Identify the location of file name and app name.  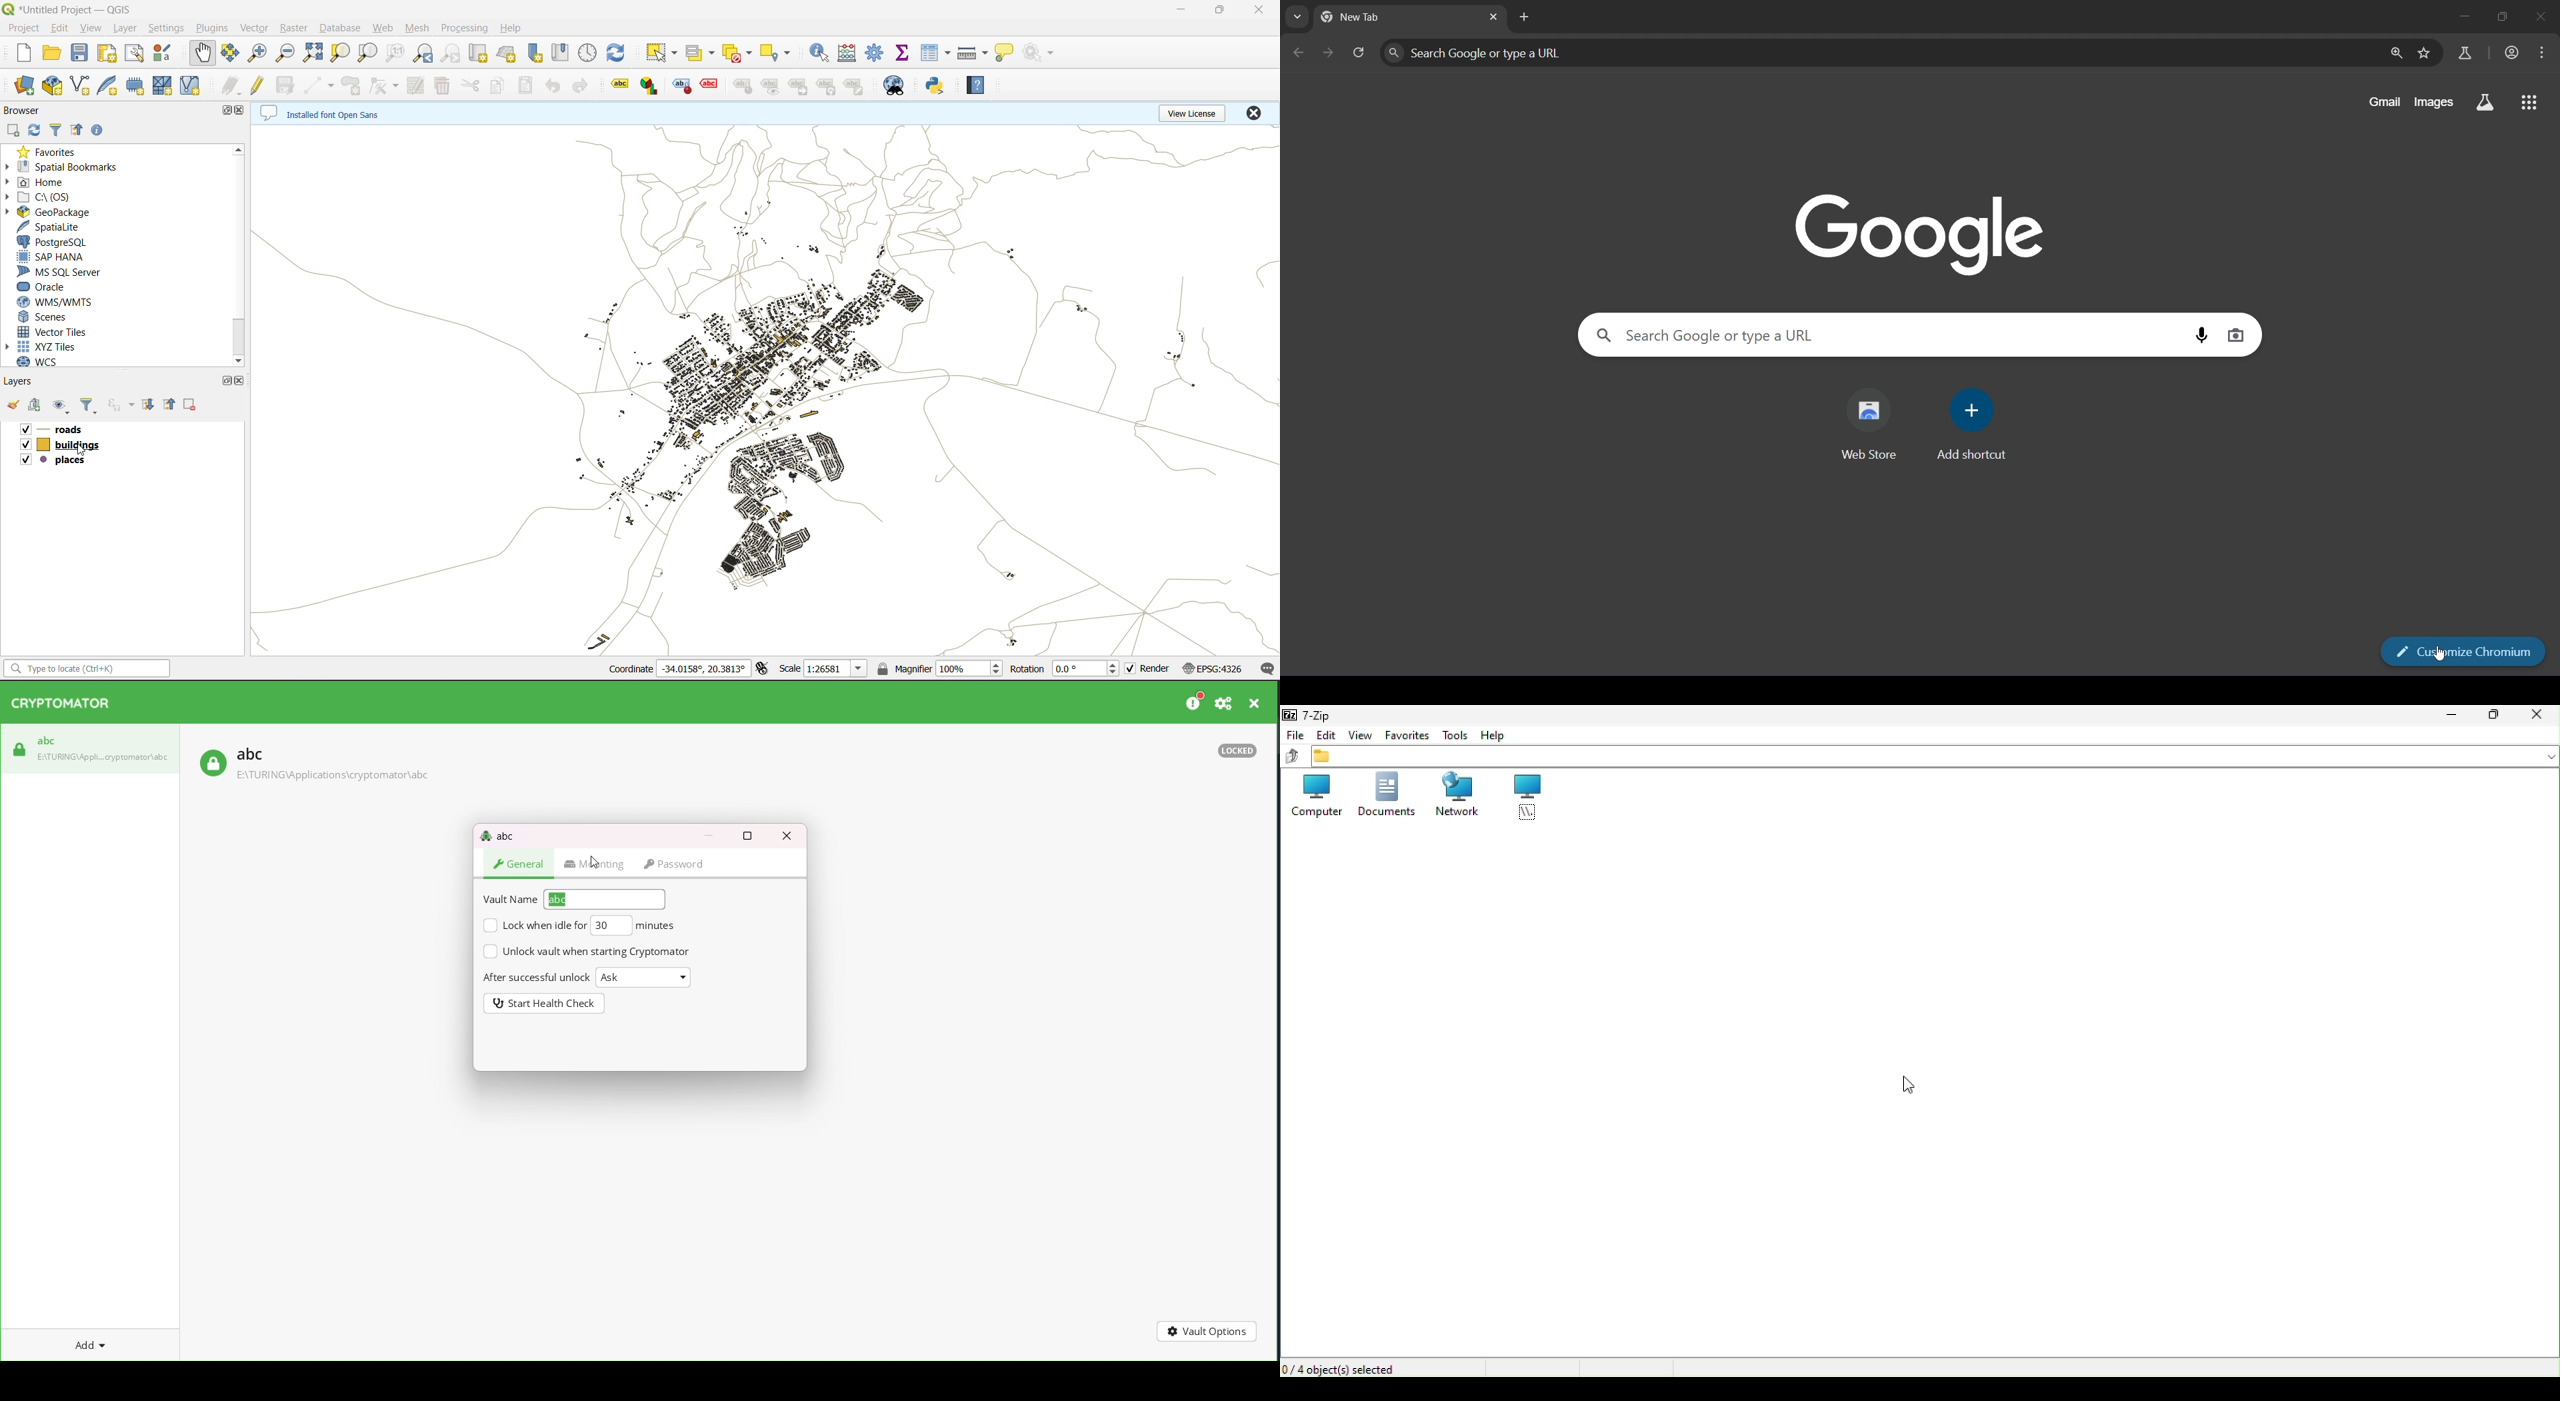
(68, 10).